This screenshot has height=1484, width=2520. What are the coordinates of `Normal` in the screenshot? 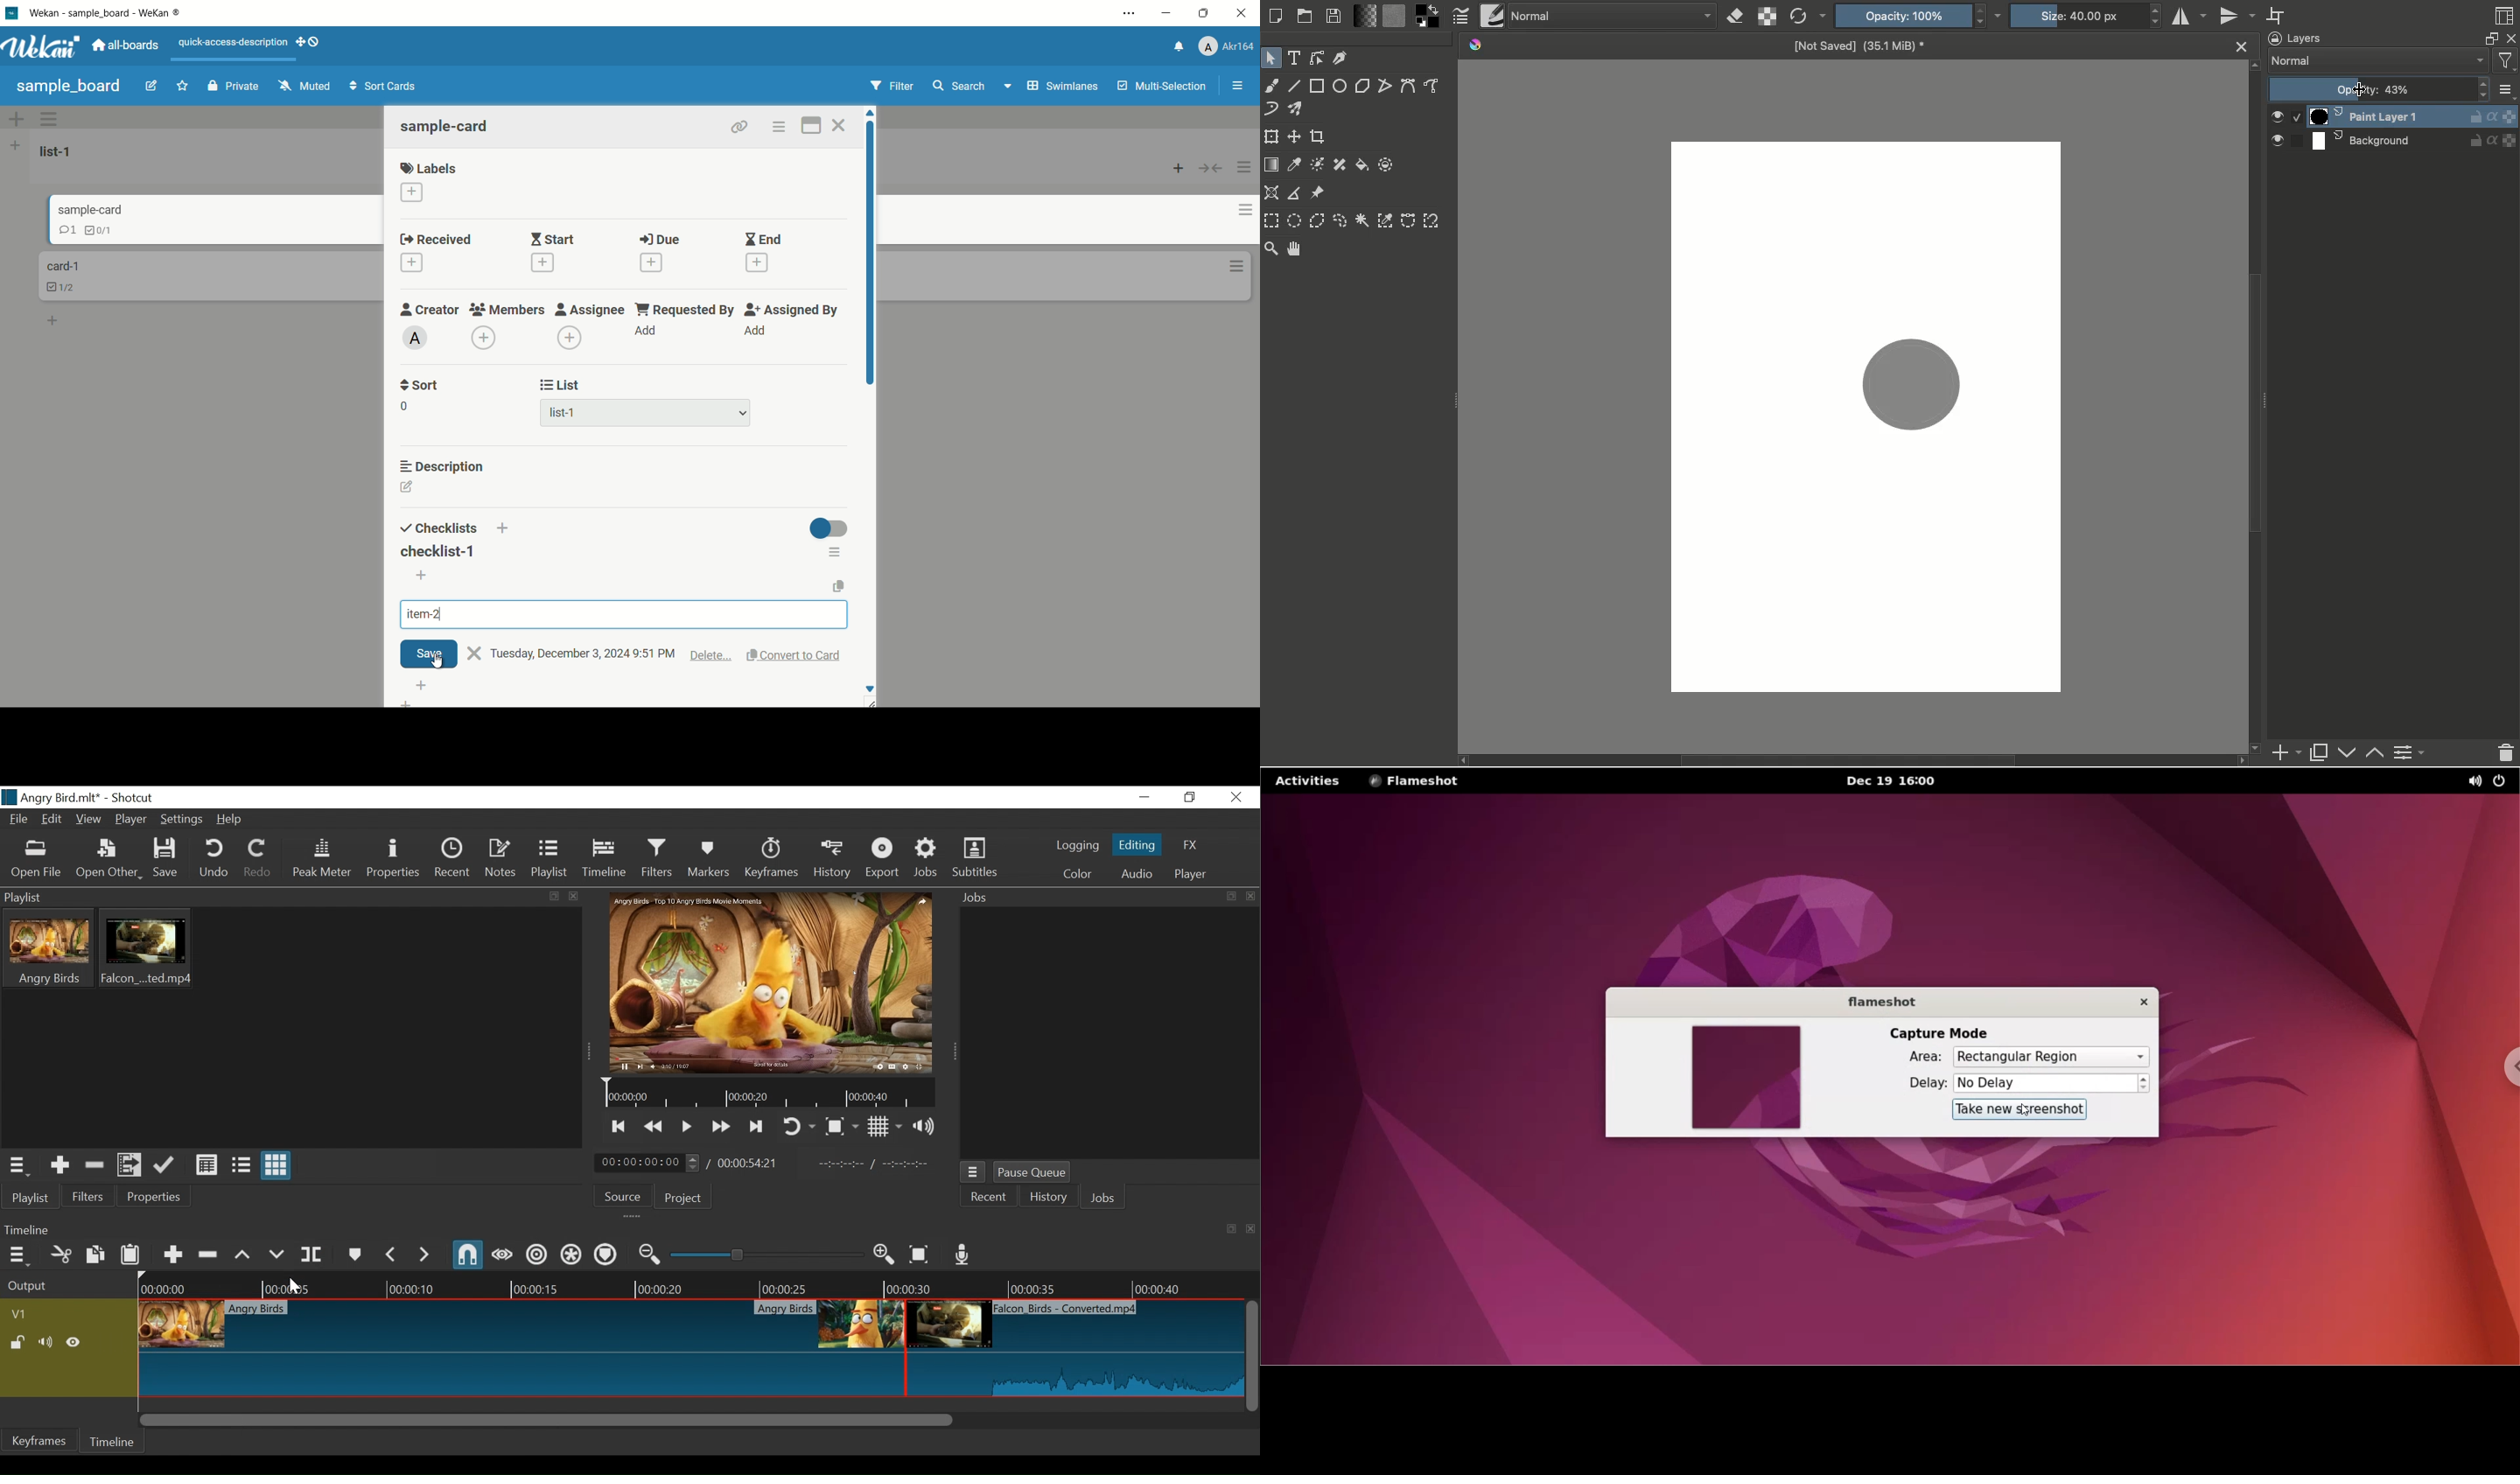 It's located at (2380, 62).